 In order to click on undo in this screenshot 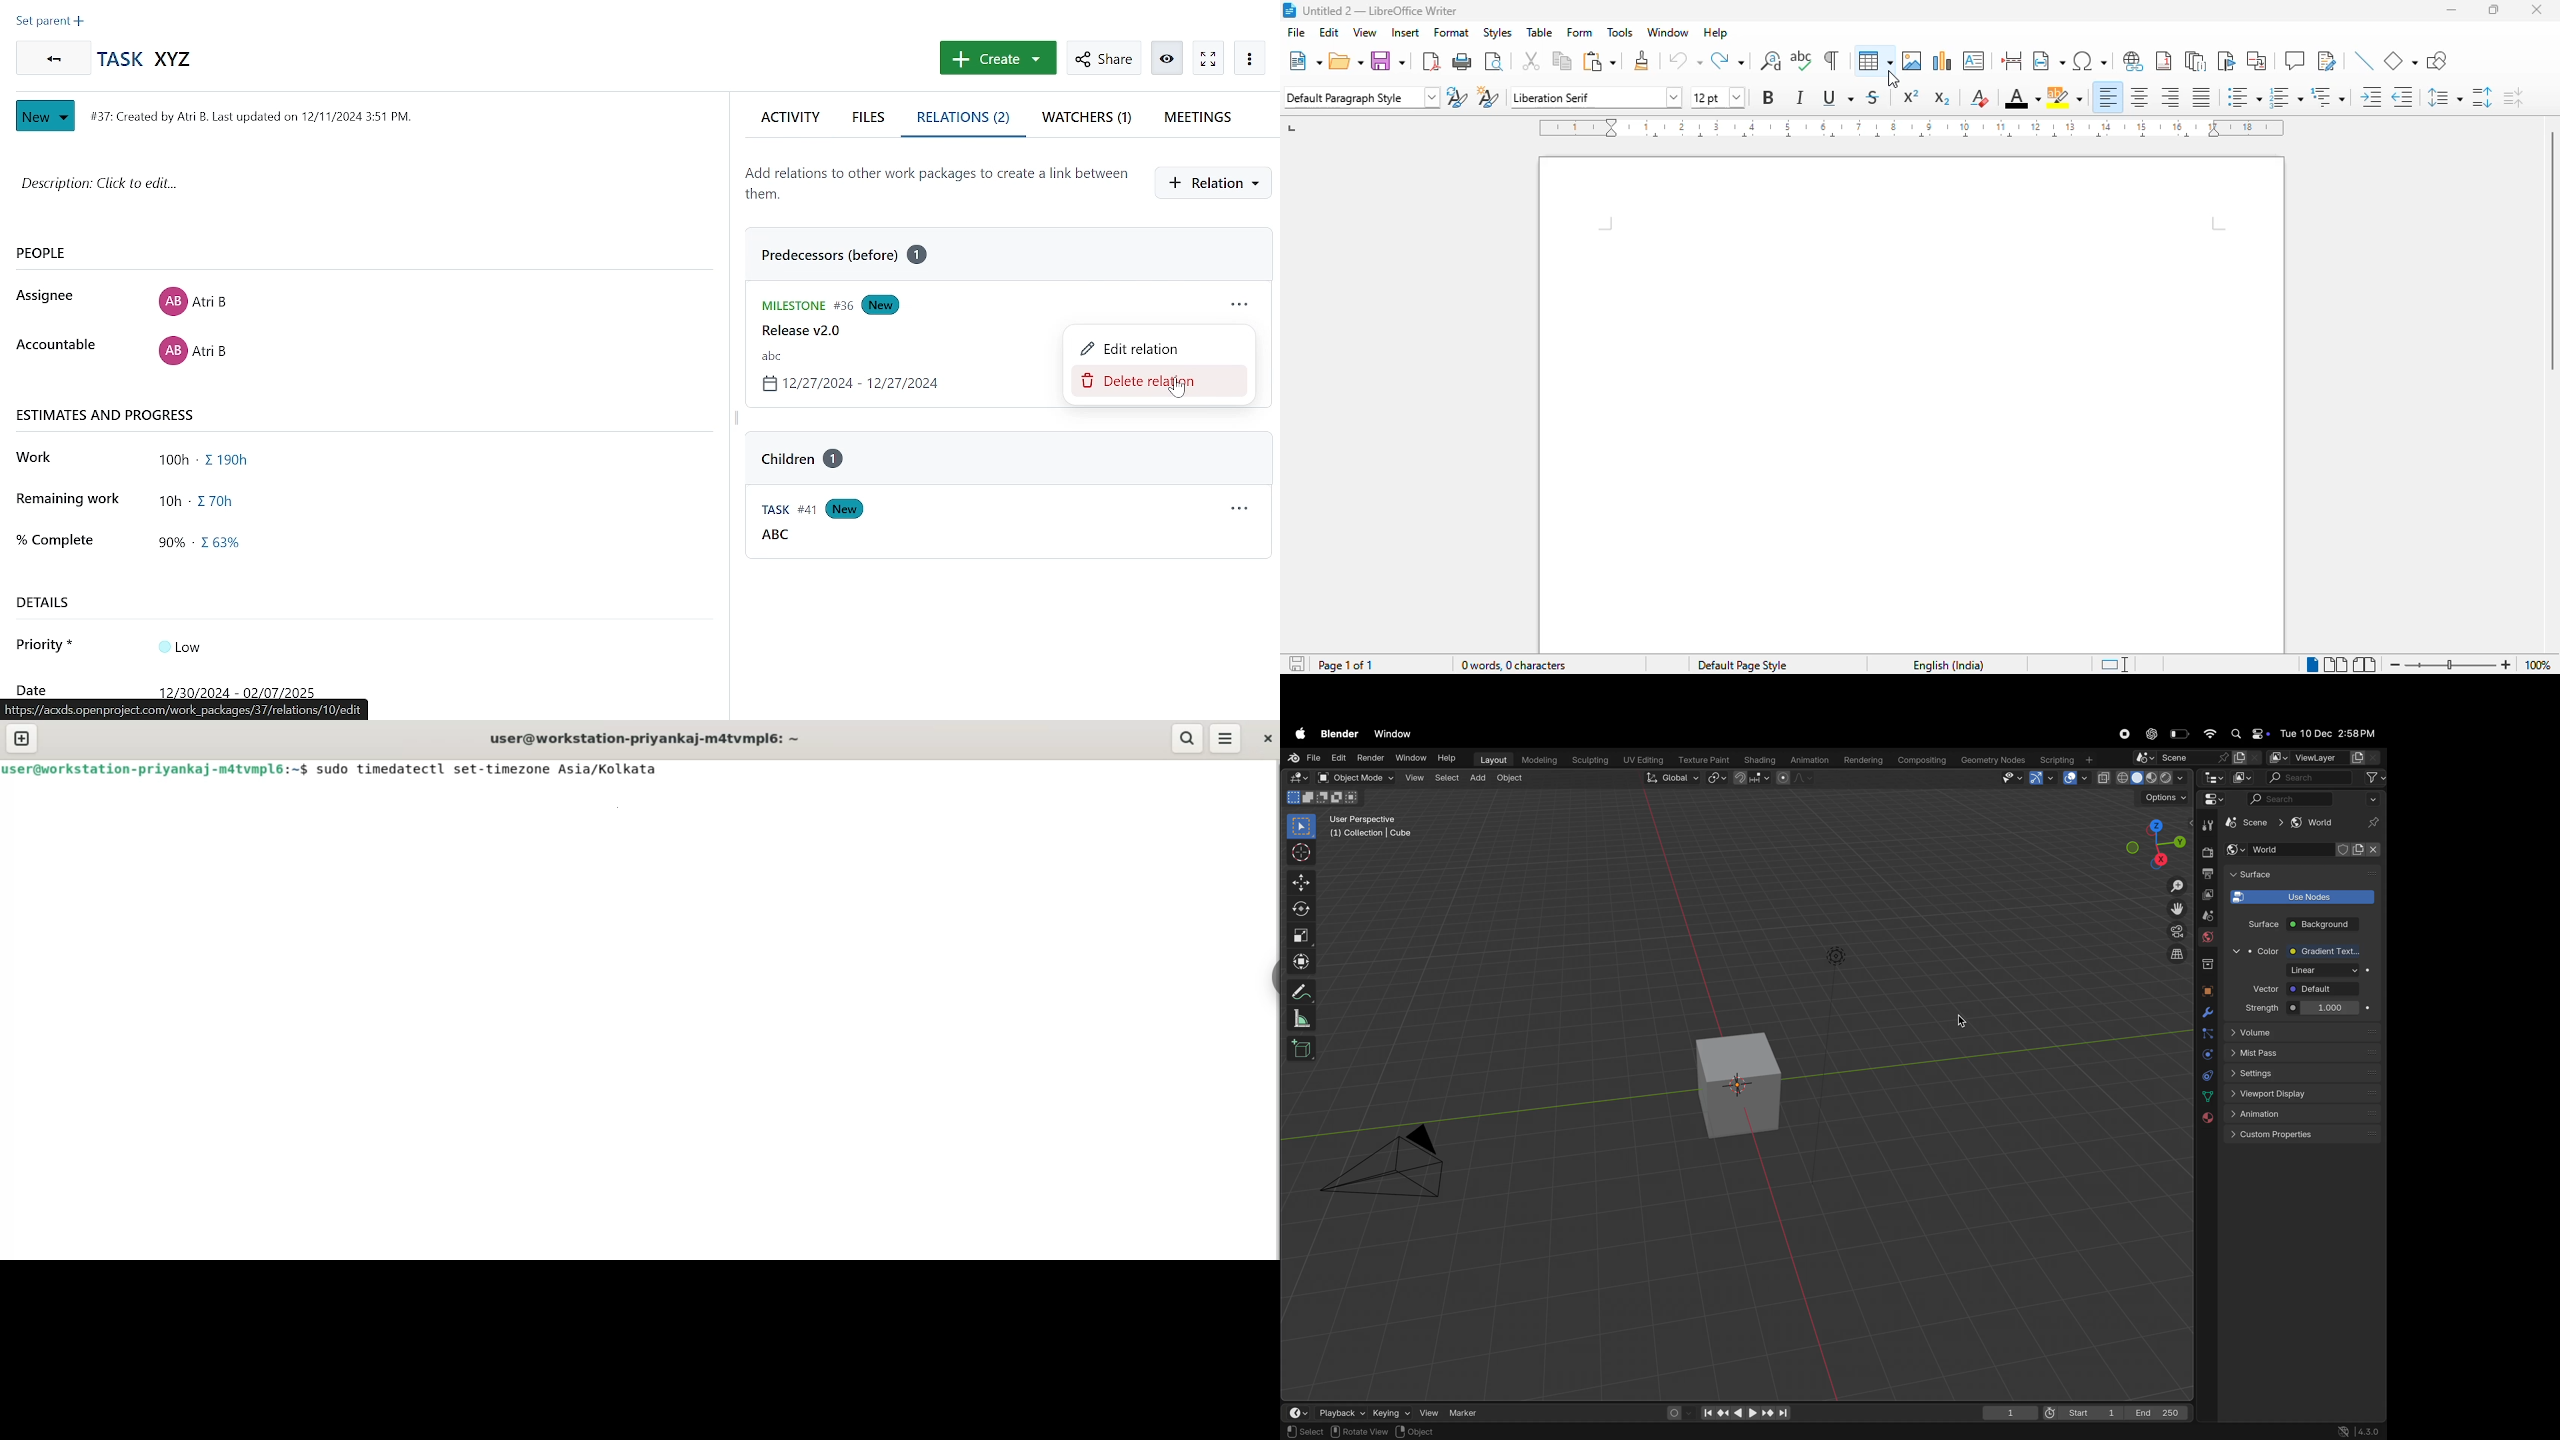, I will do `click(1686, 61)`.